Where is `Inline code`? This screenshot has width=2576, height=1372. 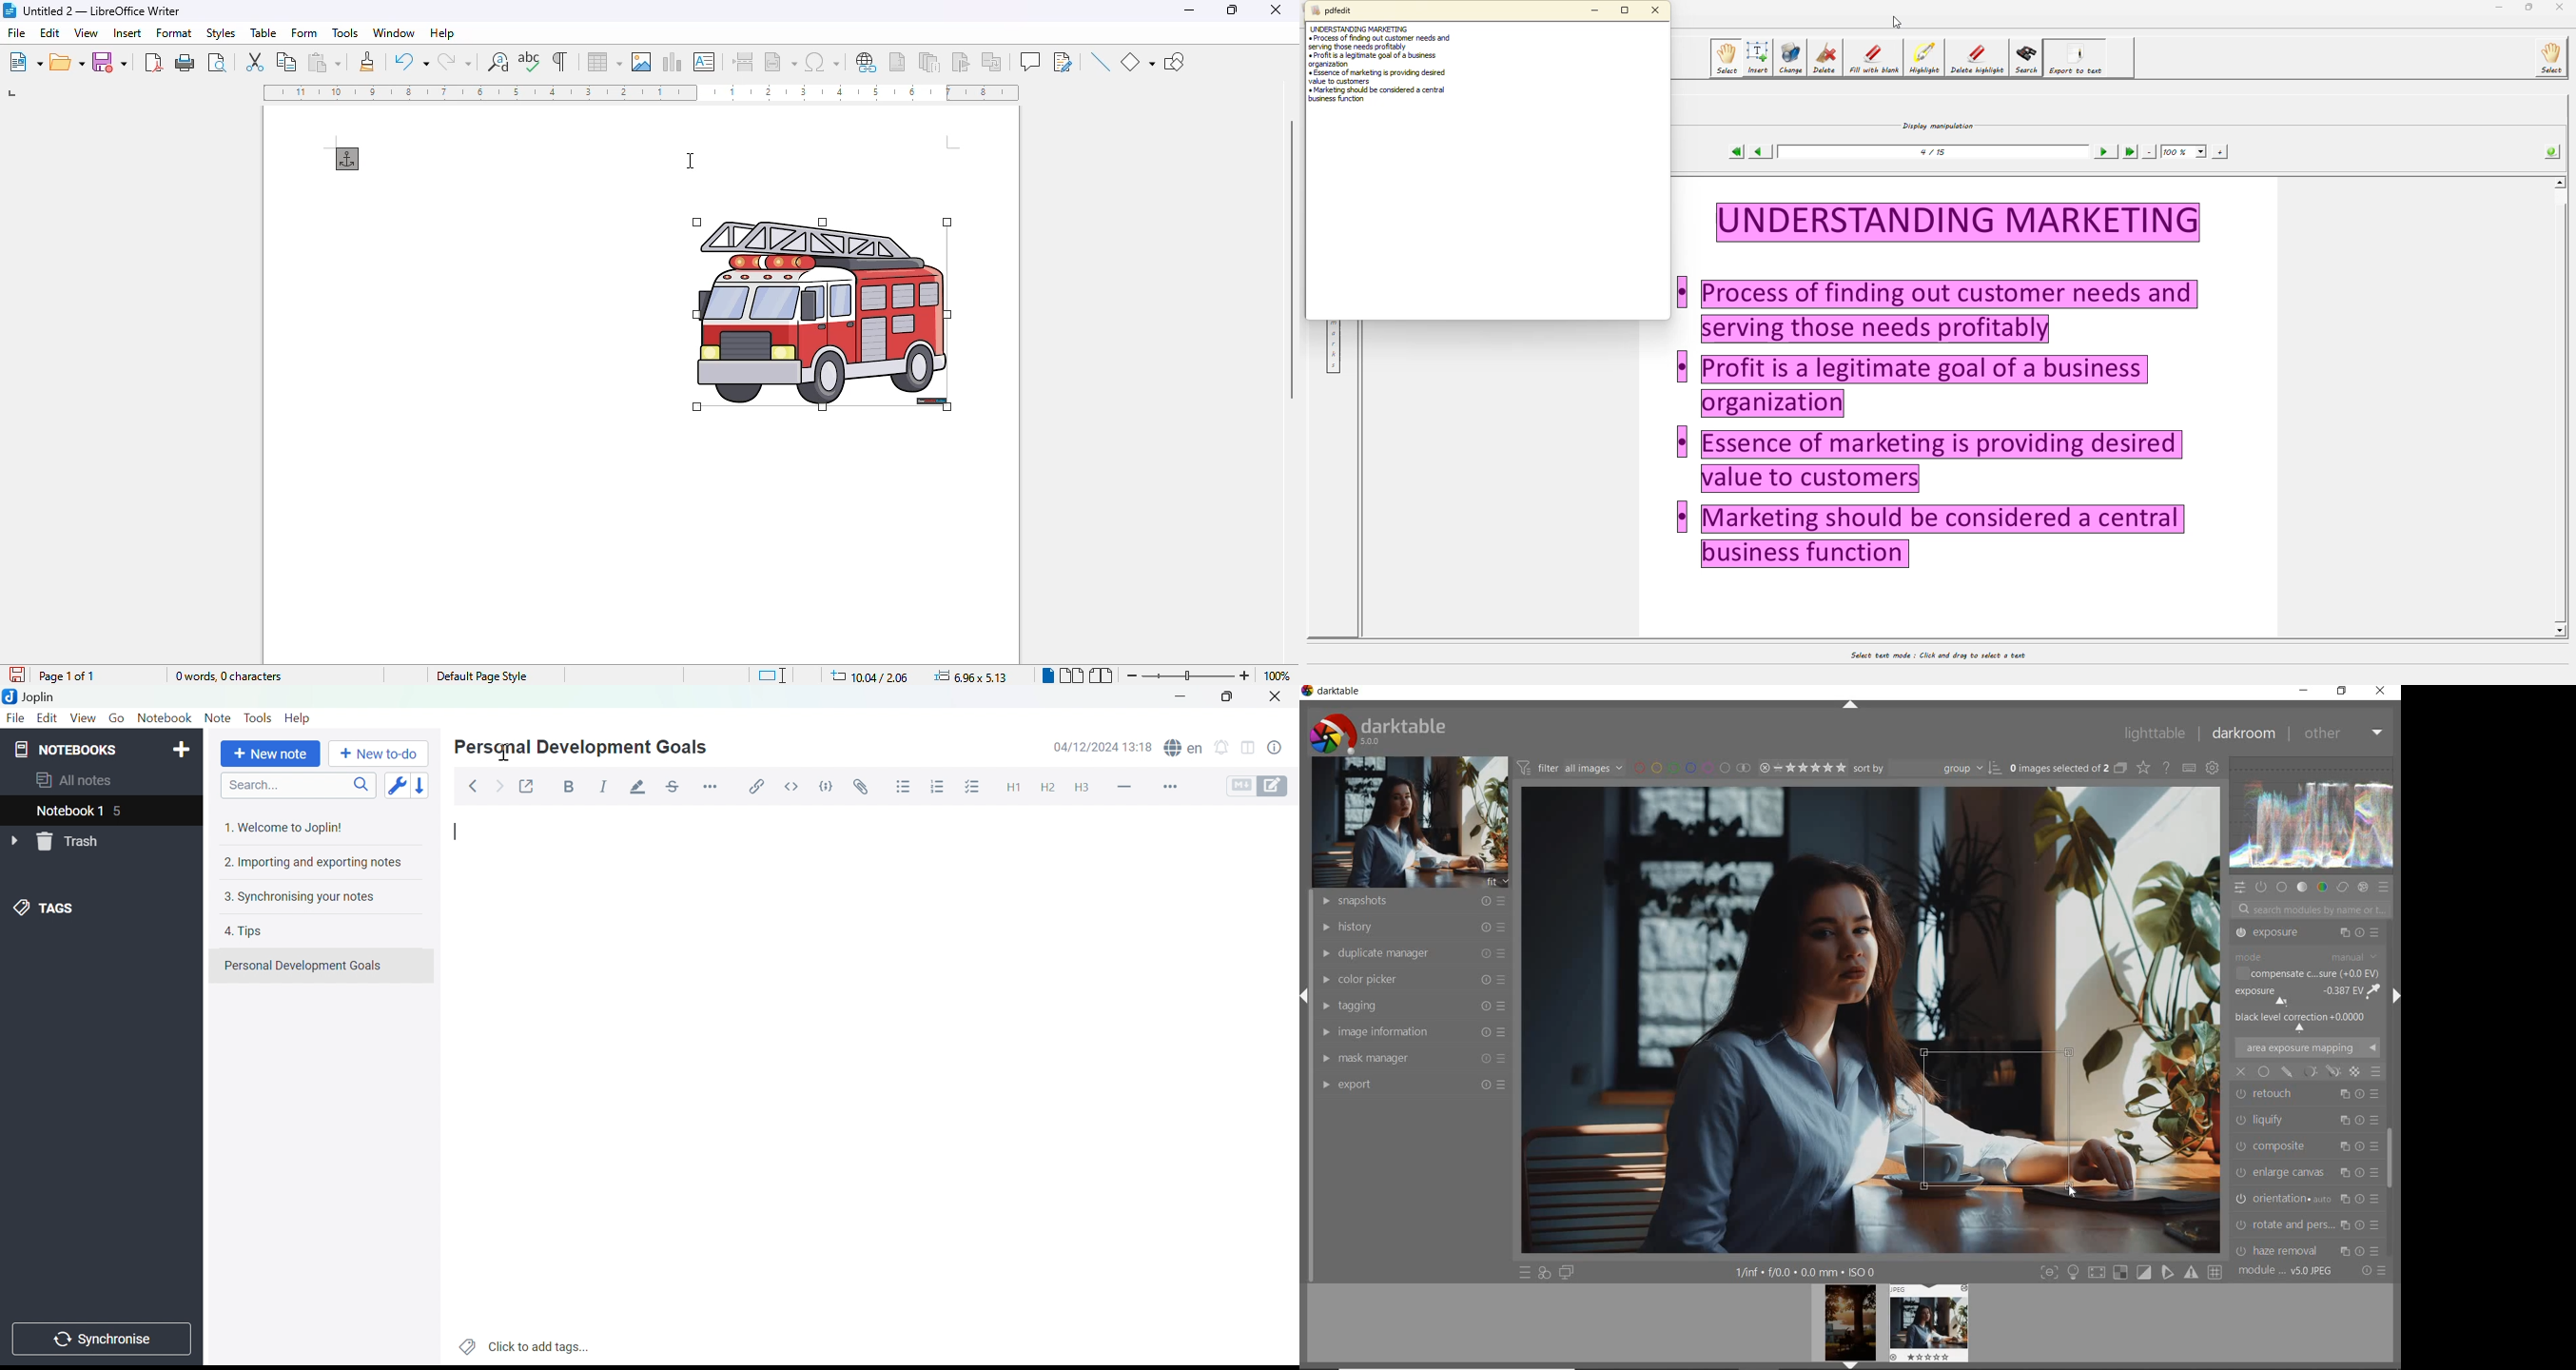 Inline code is located at coordinates (790, 788).